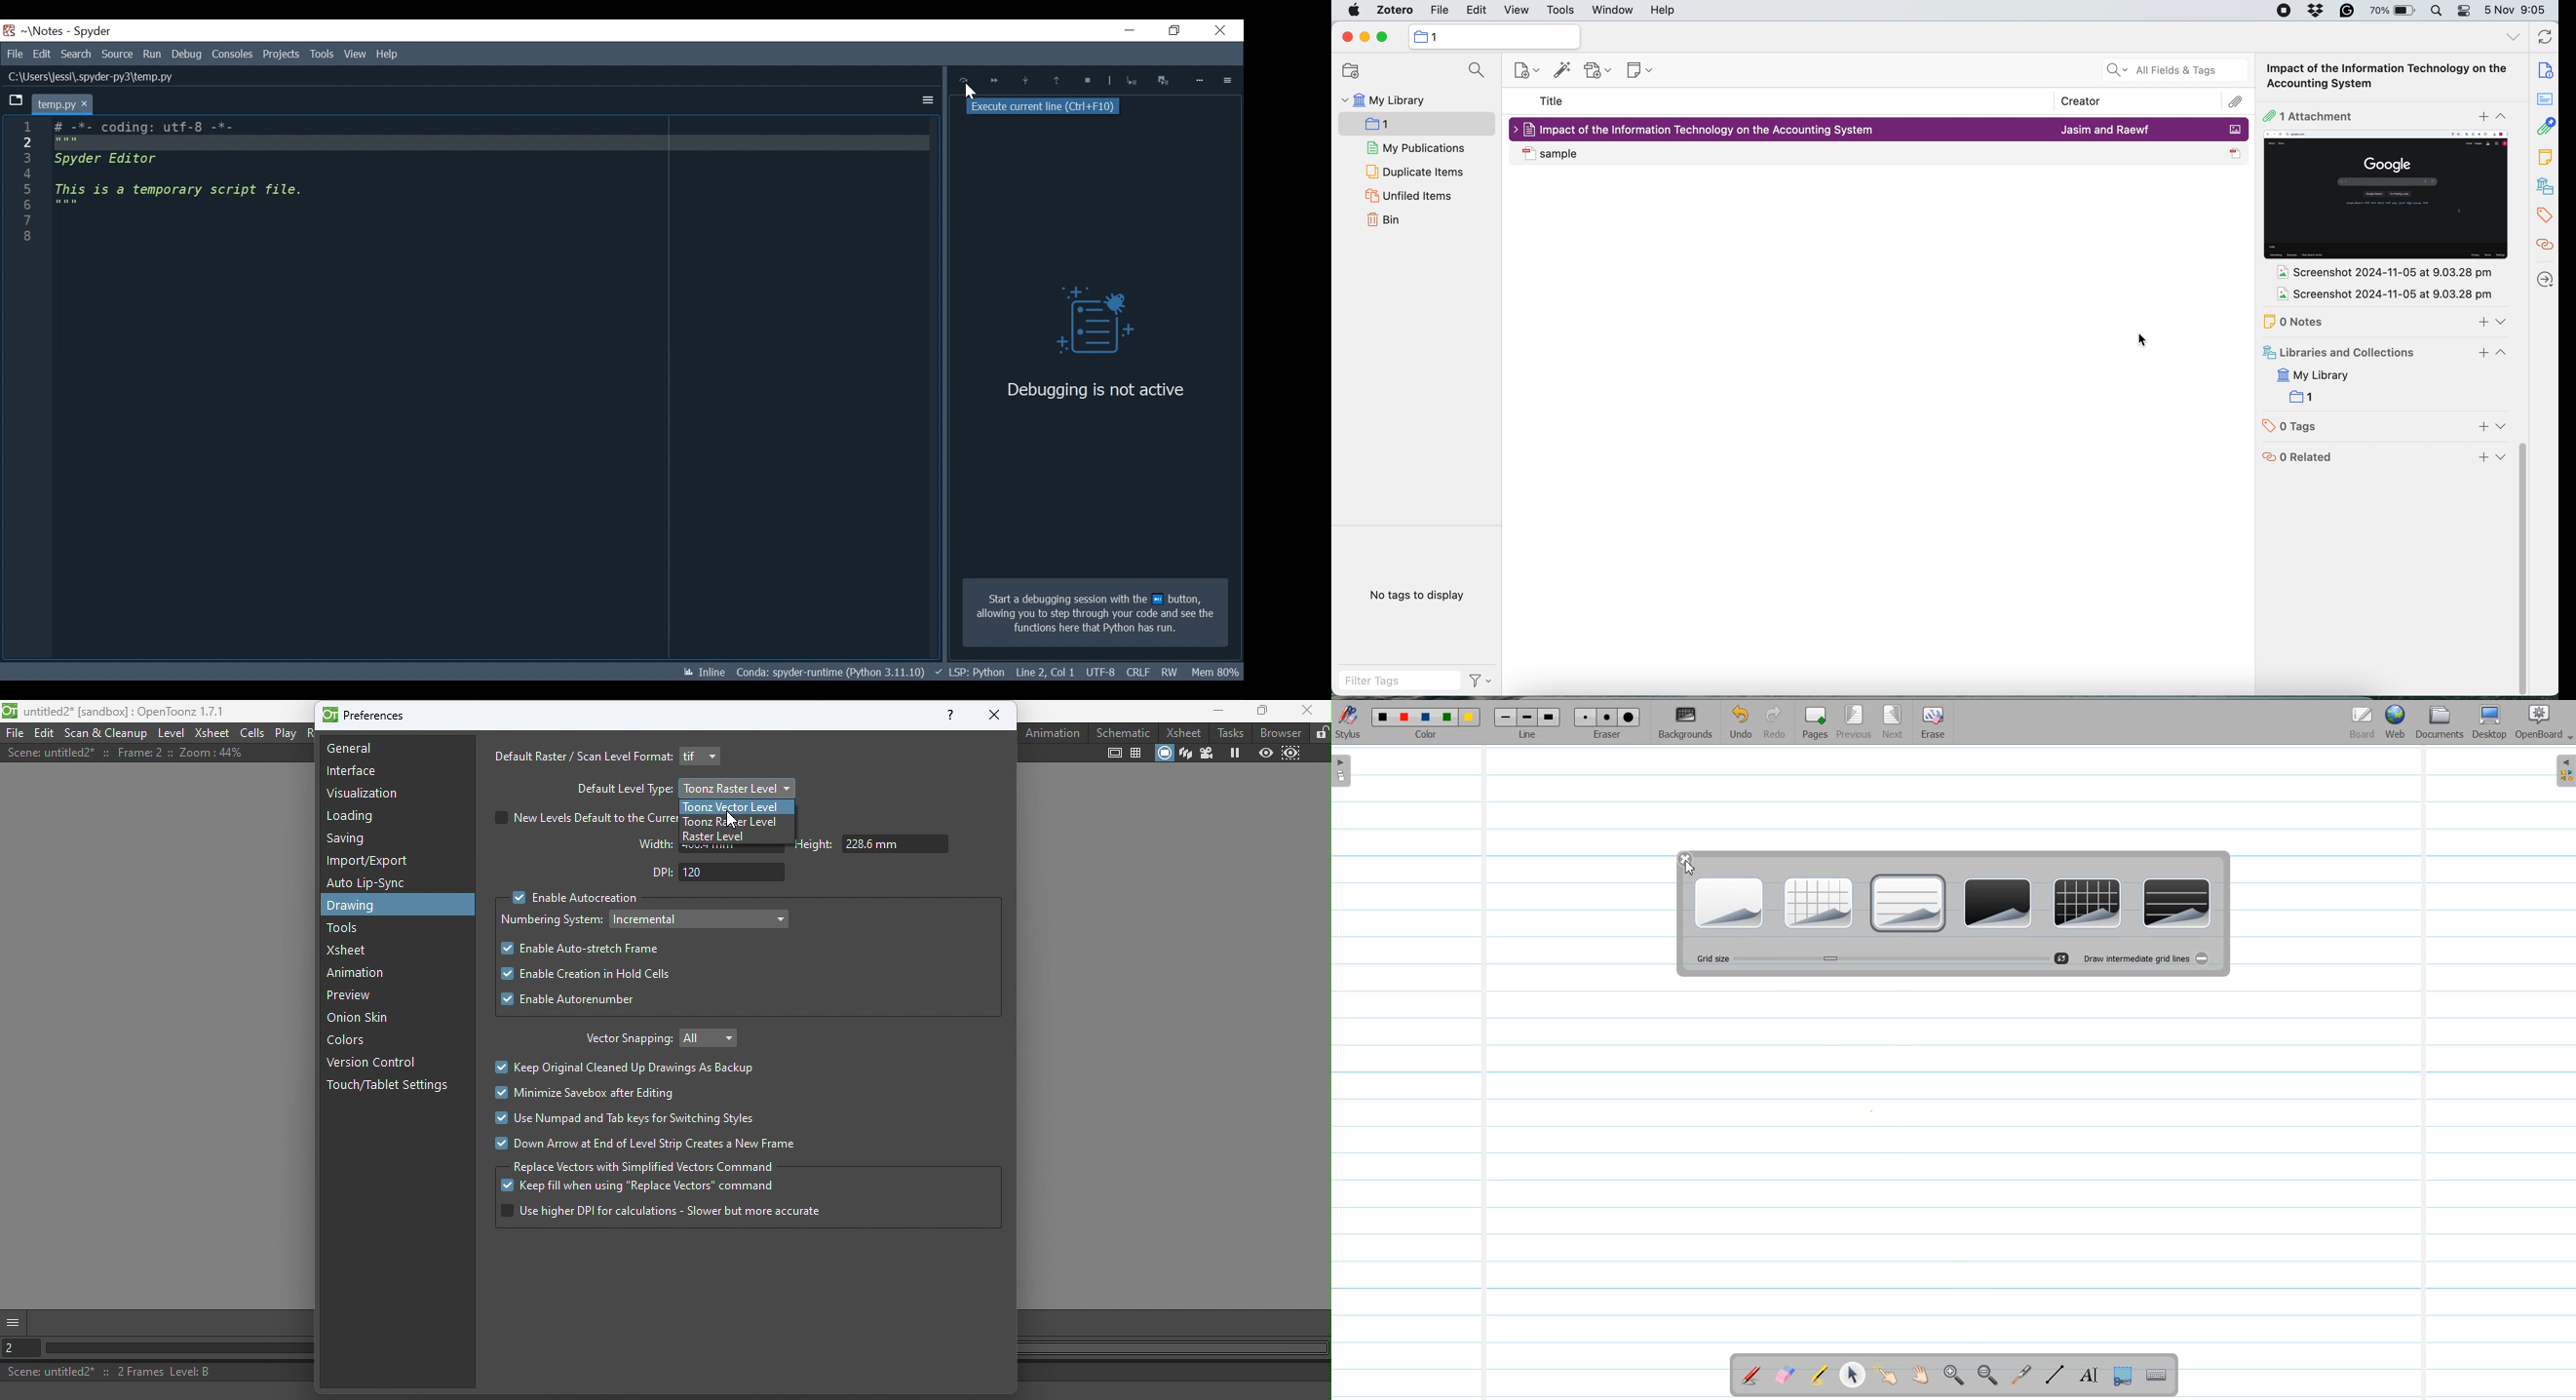  What do you see at coordinates (1208, 712) in the screenshot?
I see `Minimize` at bounding box center [1208, 712].